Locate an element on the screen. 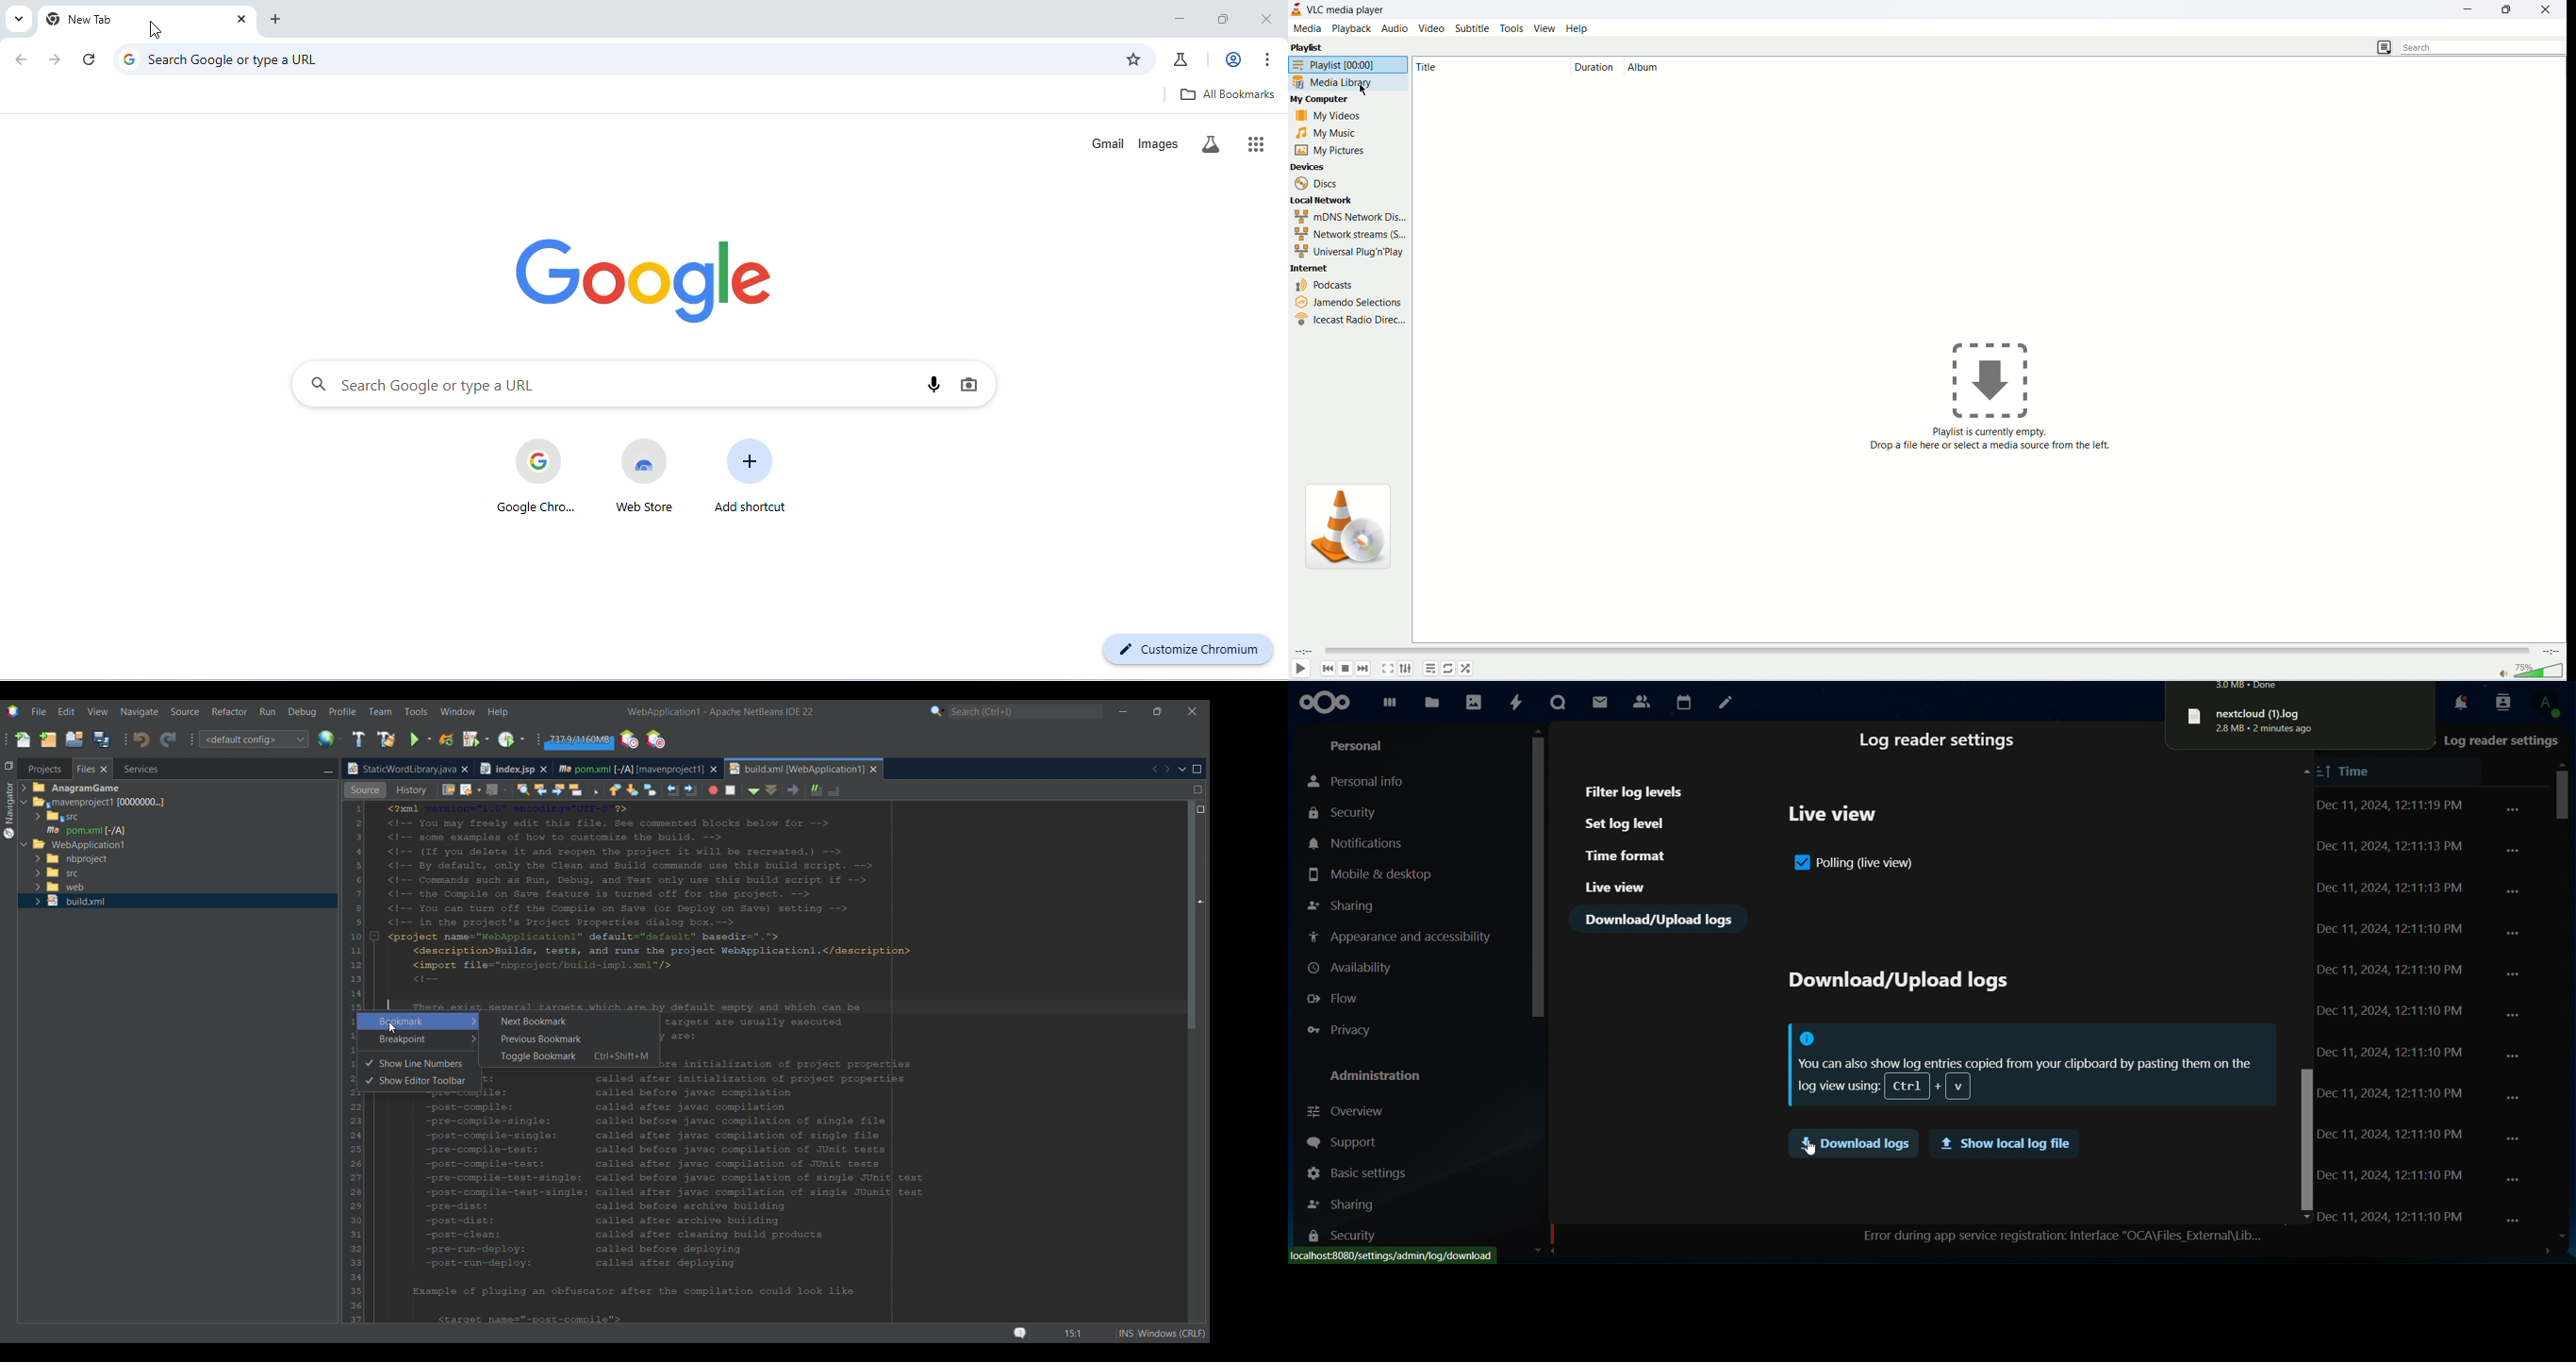 This screenshot has width=2576, height=1372. duration is located at coordinates (1594, 67).